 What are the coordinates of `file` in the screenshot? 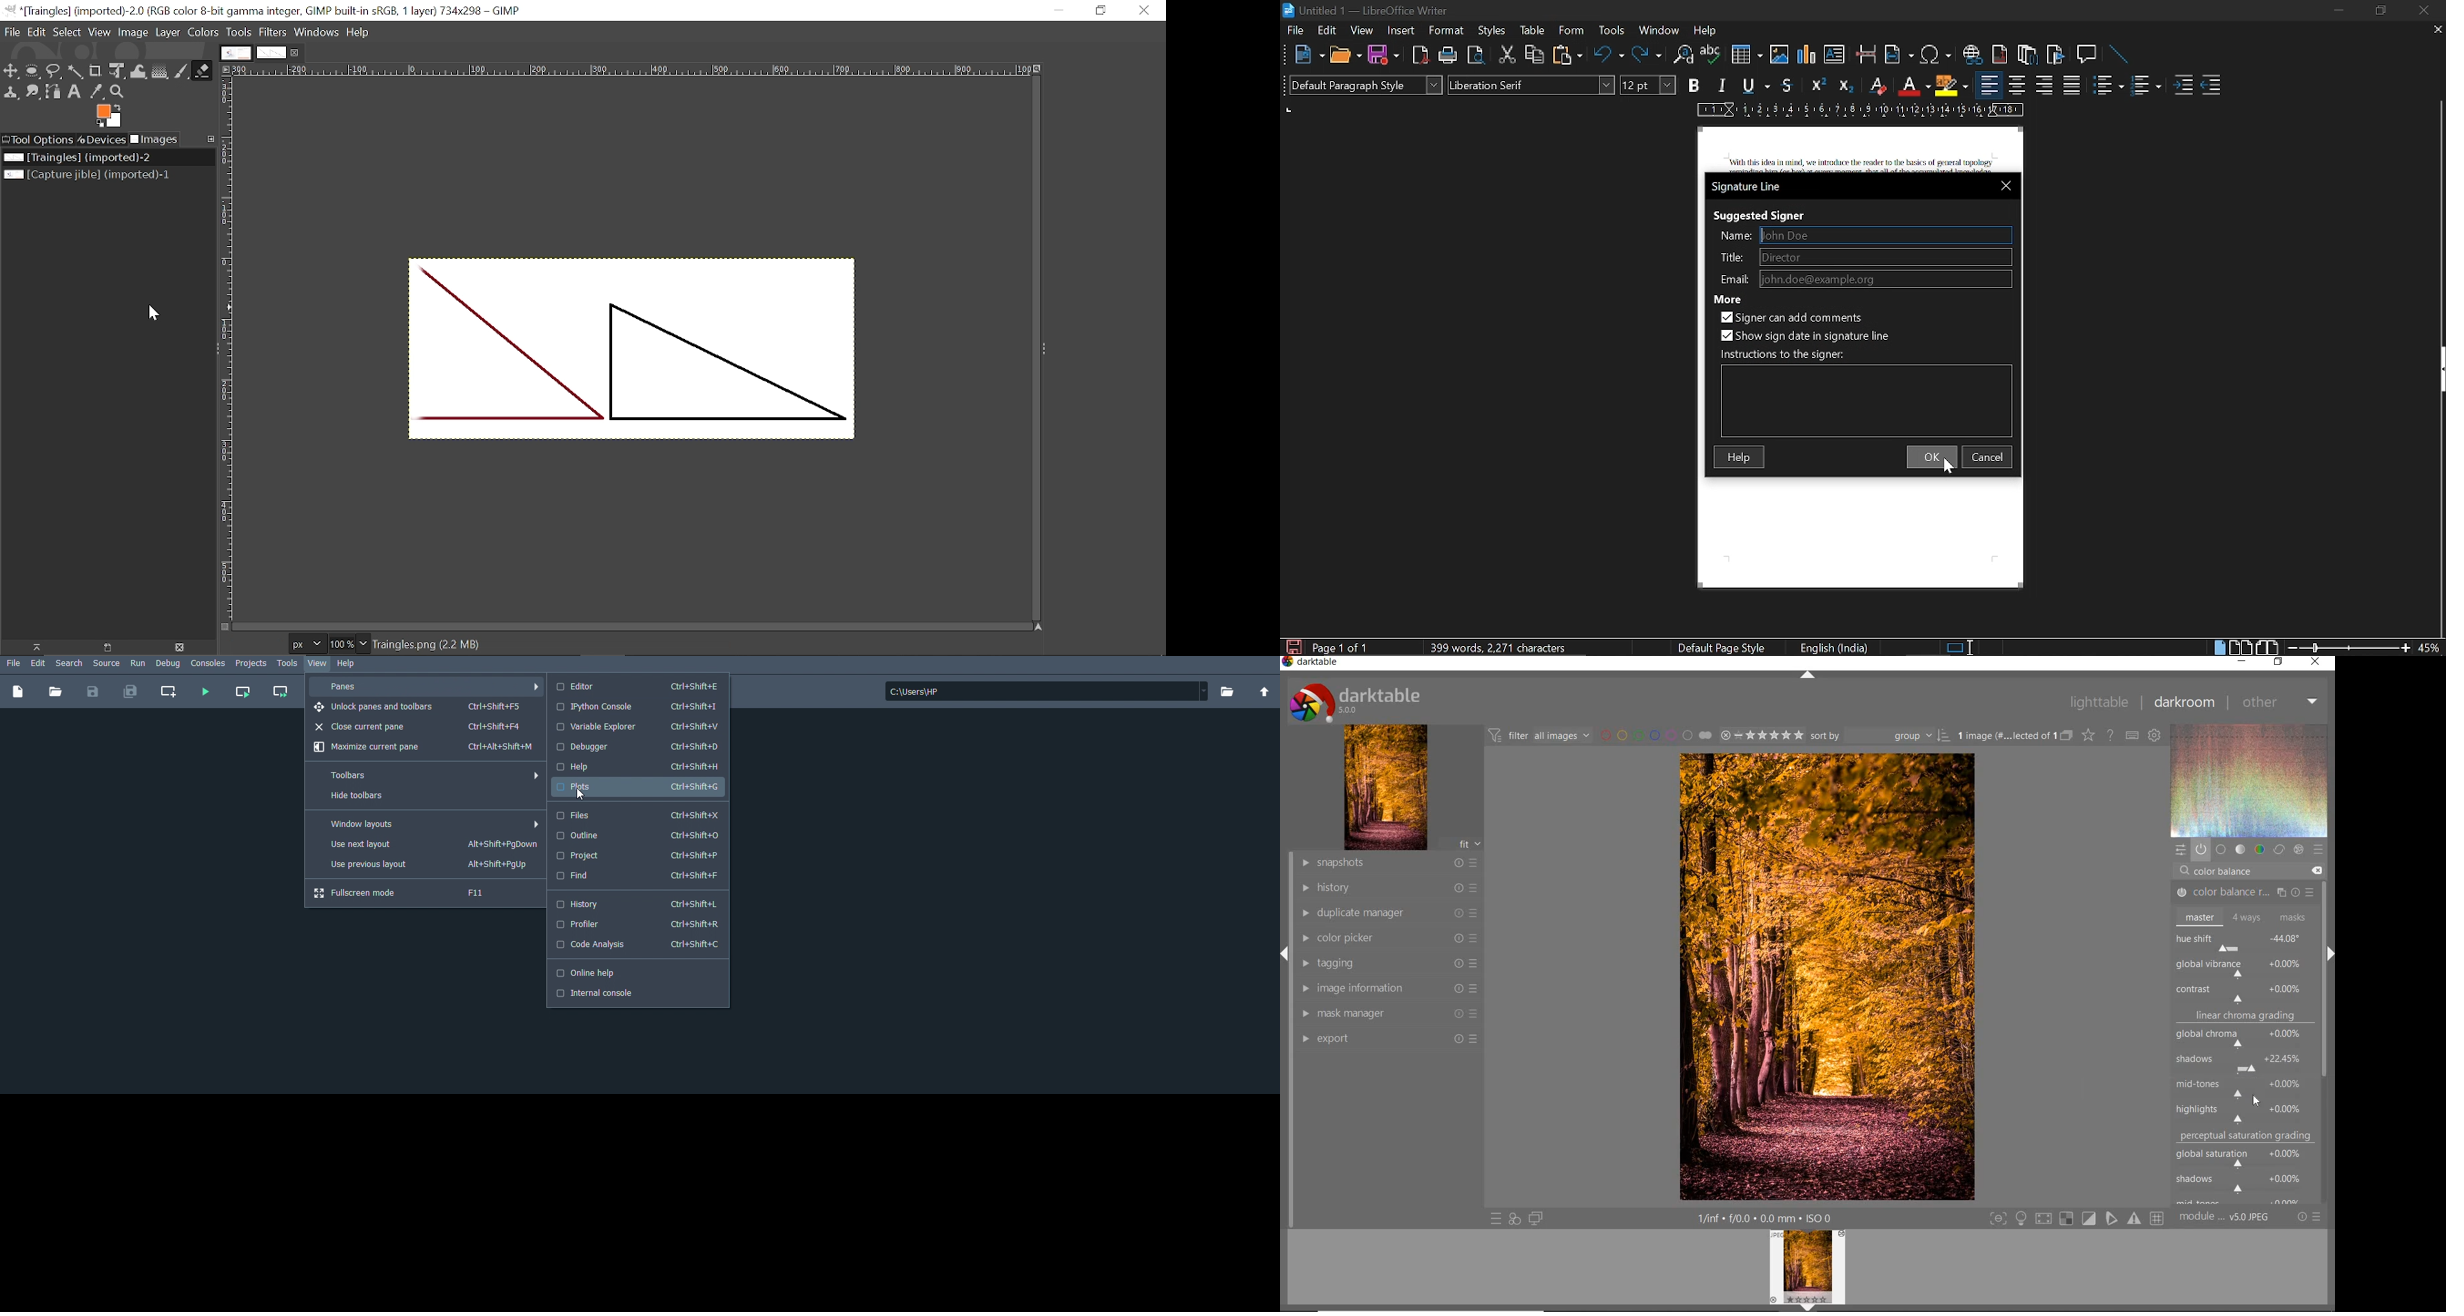 It's located at (1295, 30).